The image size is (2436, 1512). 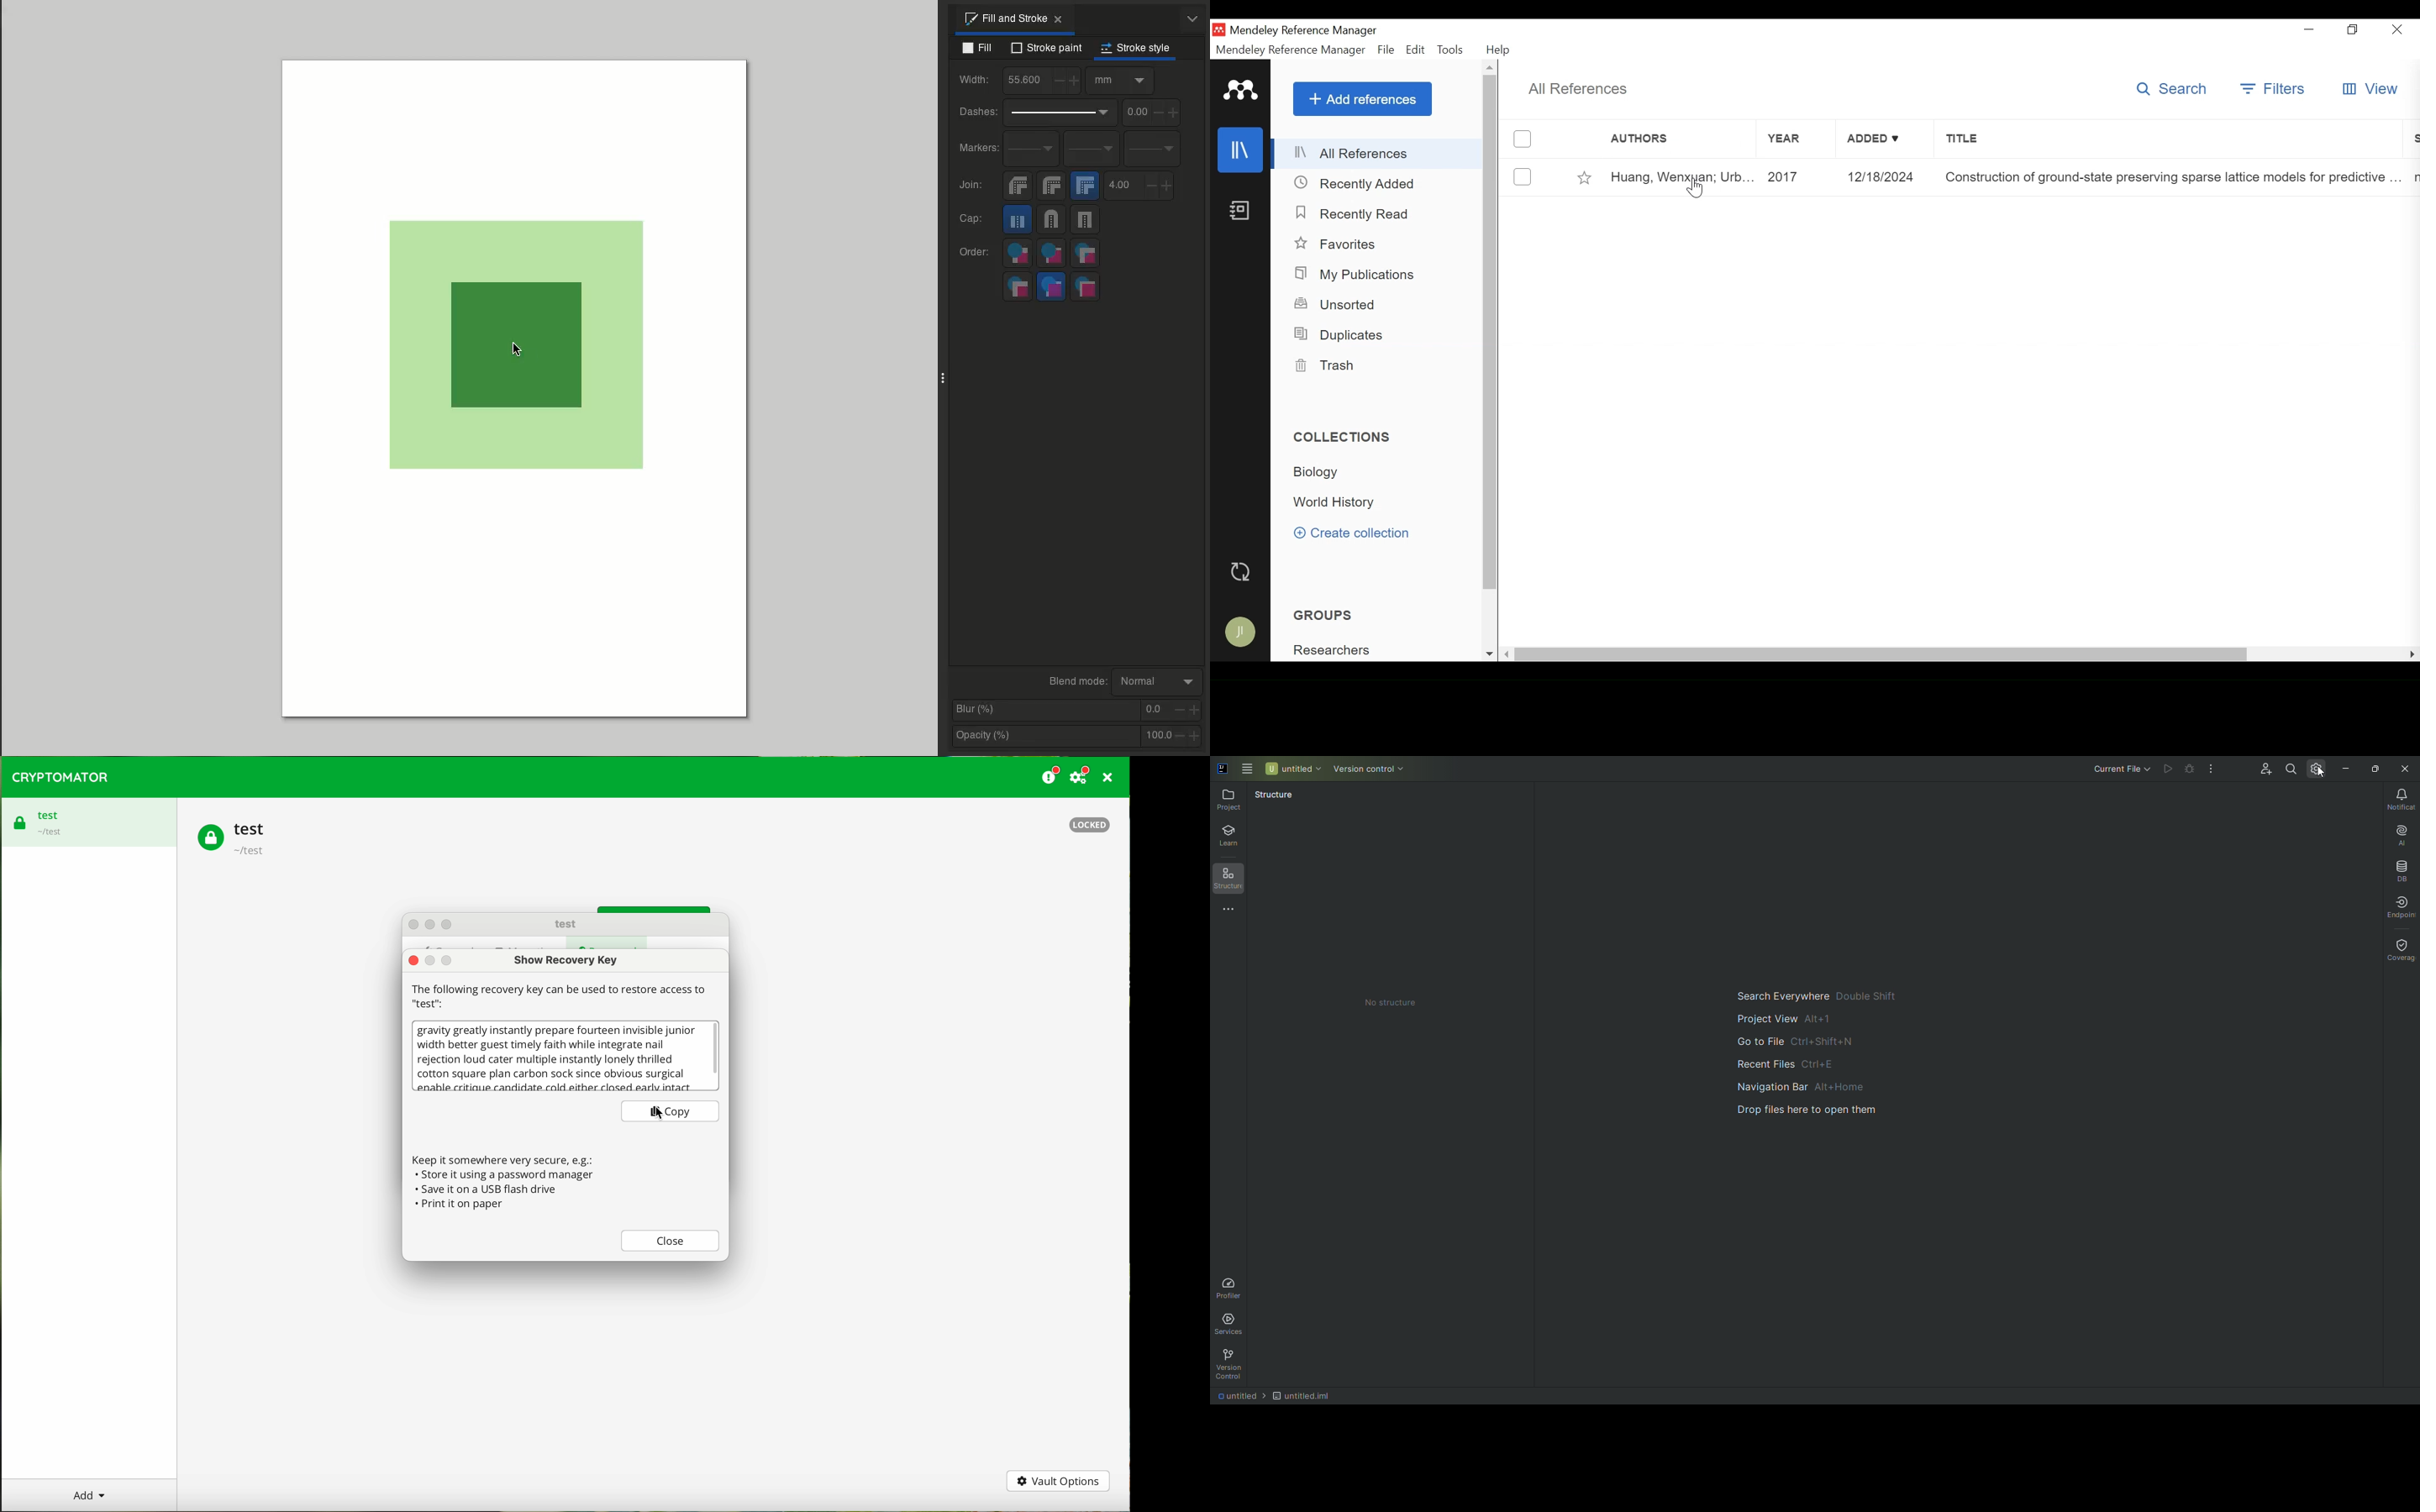 What do you see at coordinates (1491, 333) in the screenshot?
I see `Vertical Scroll bar` at bounding box center [1491, 333].